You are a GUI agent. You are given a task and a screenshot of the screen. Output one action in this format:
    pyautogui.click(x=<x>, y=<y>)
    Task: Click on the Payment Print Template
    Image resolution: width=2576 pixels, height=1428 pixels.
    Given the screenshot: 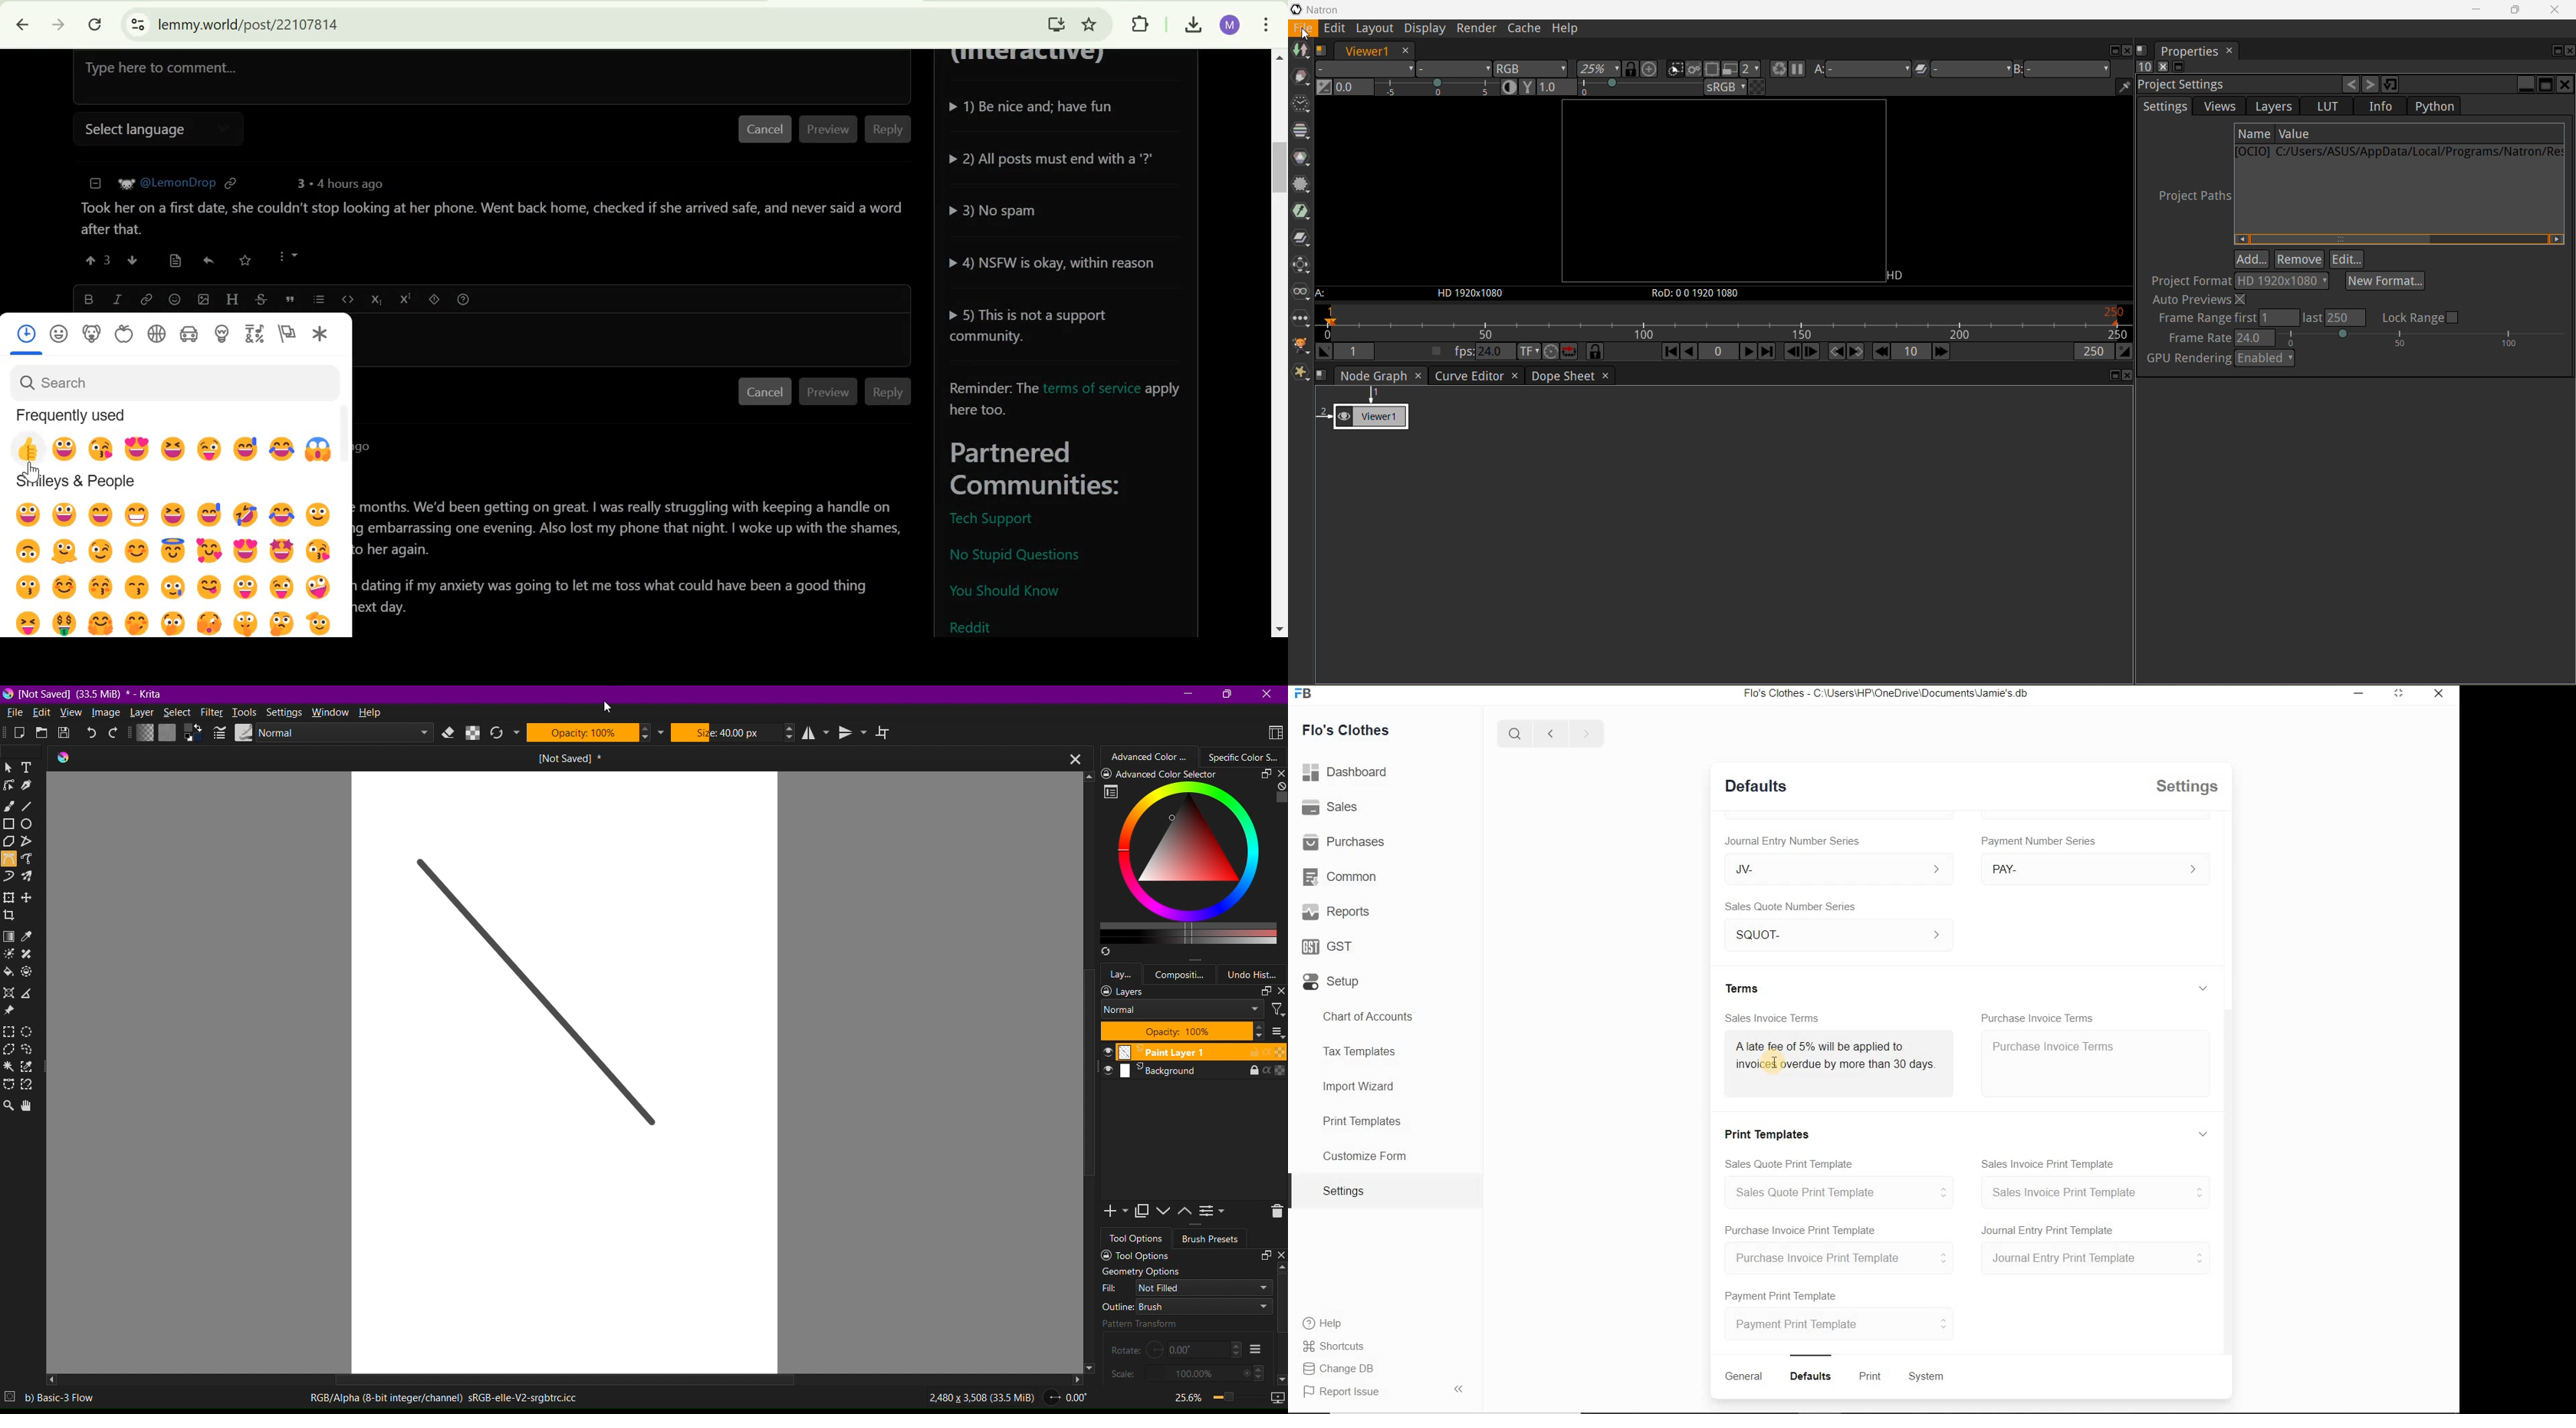 What is the action you would take?
    pyautogui.click(x=1783, y=1293)
    